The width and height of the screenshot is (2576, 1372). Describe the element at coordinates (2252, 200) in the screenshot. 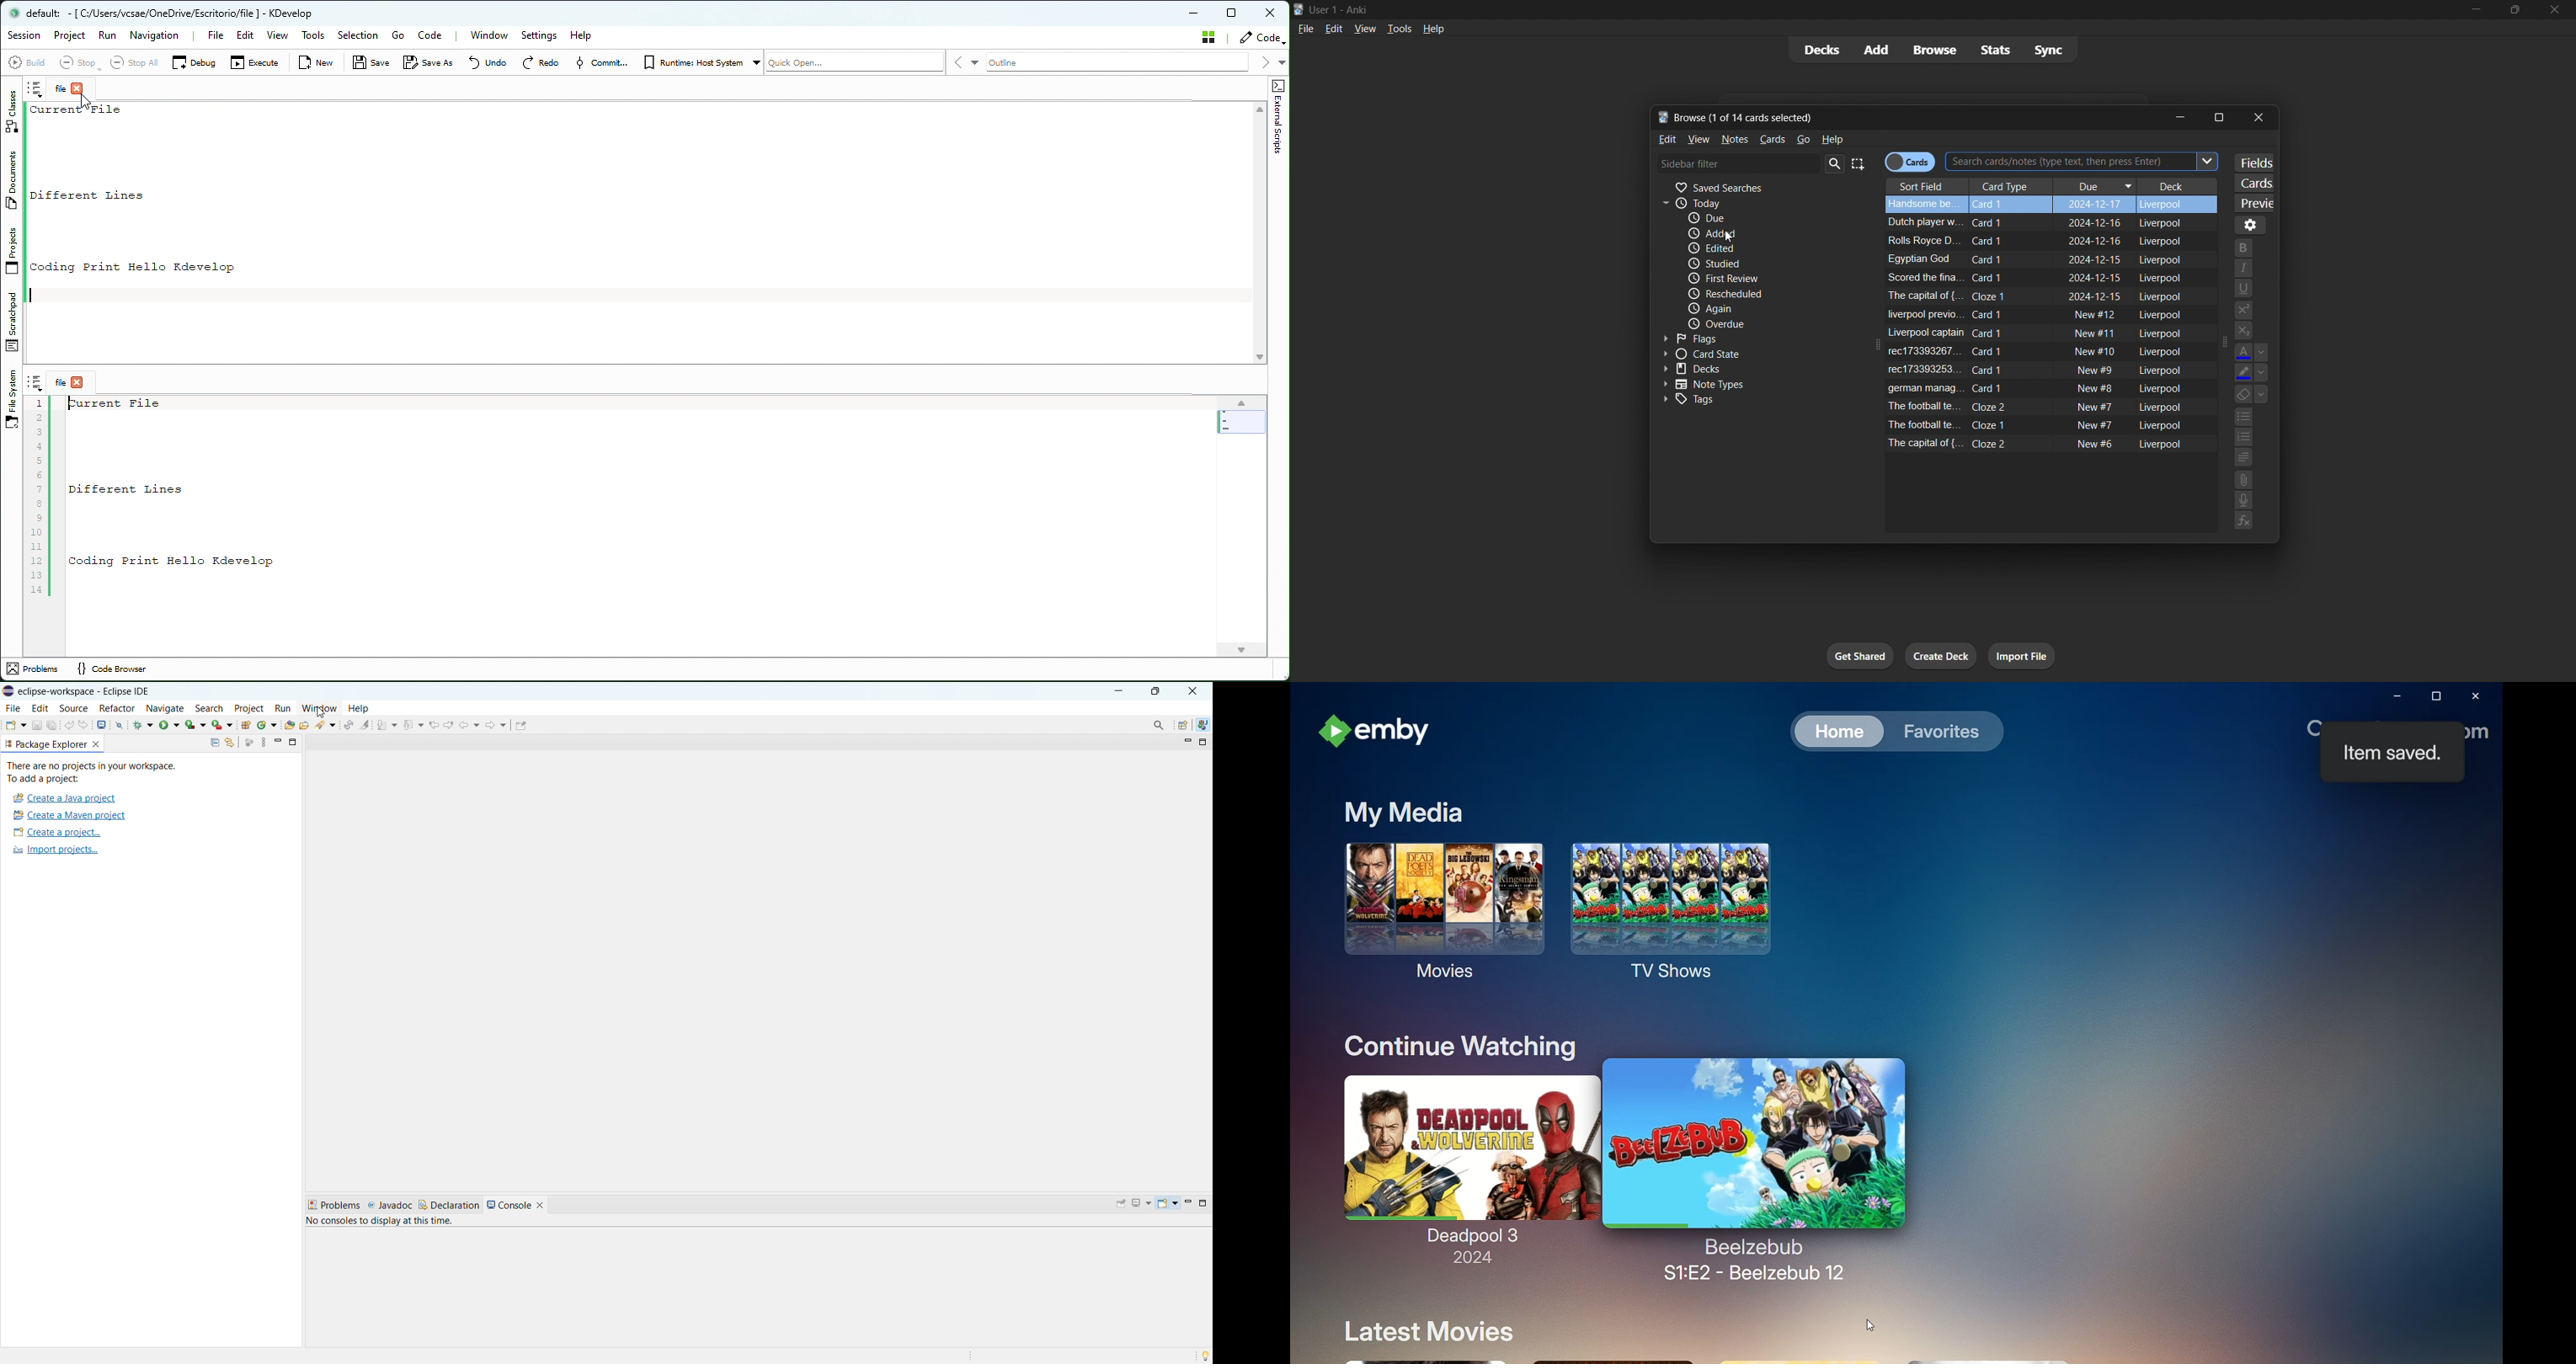

I see `selected card preview` at that location.